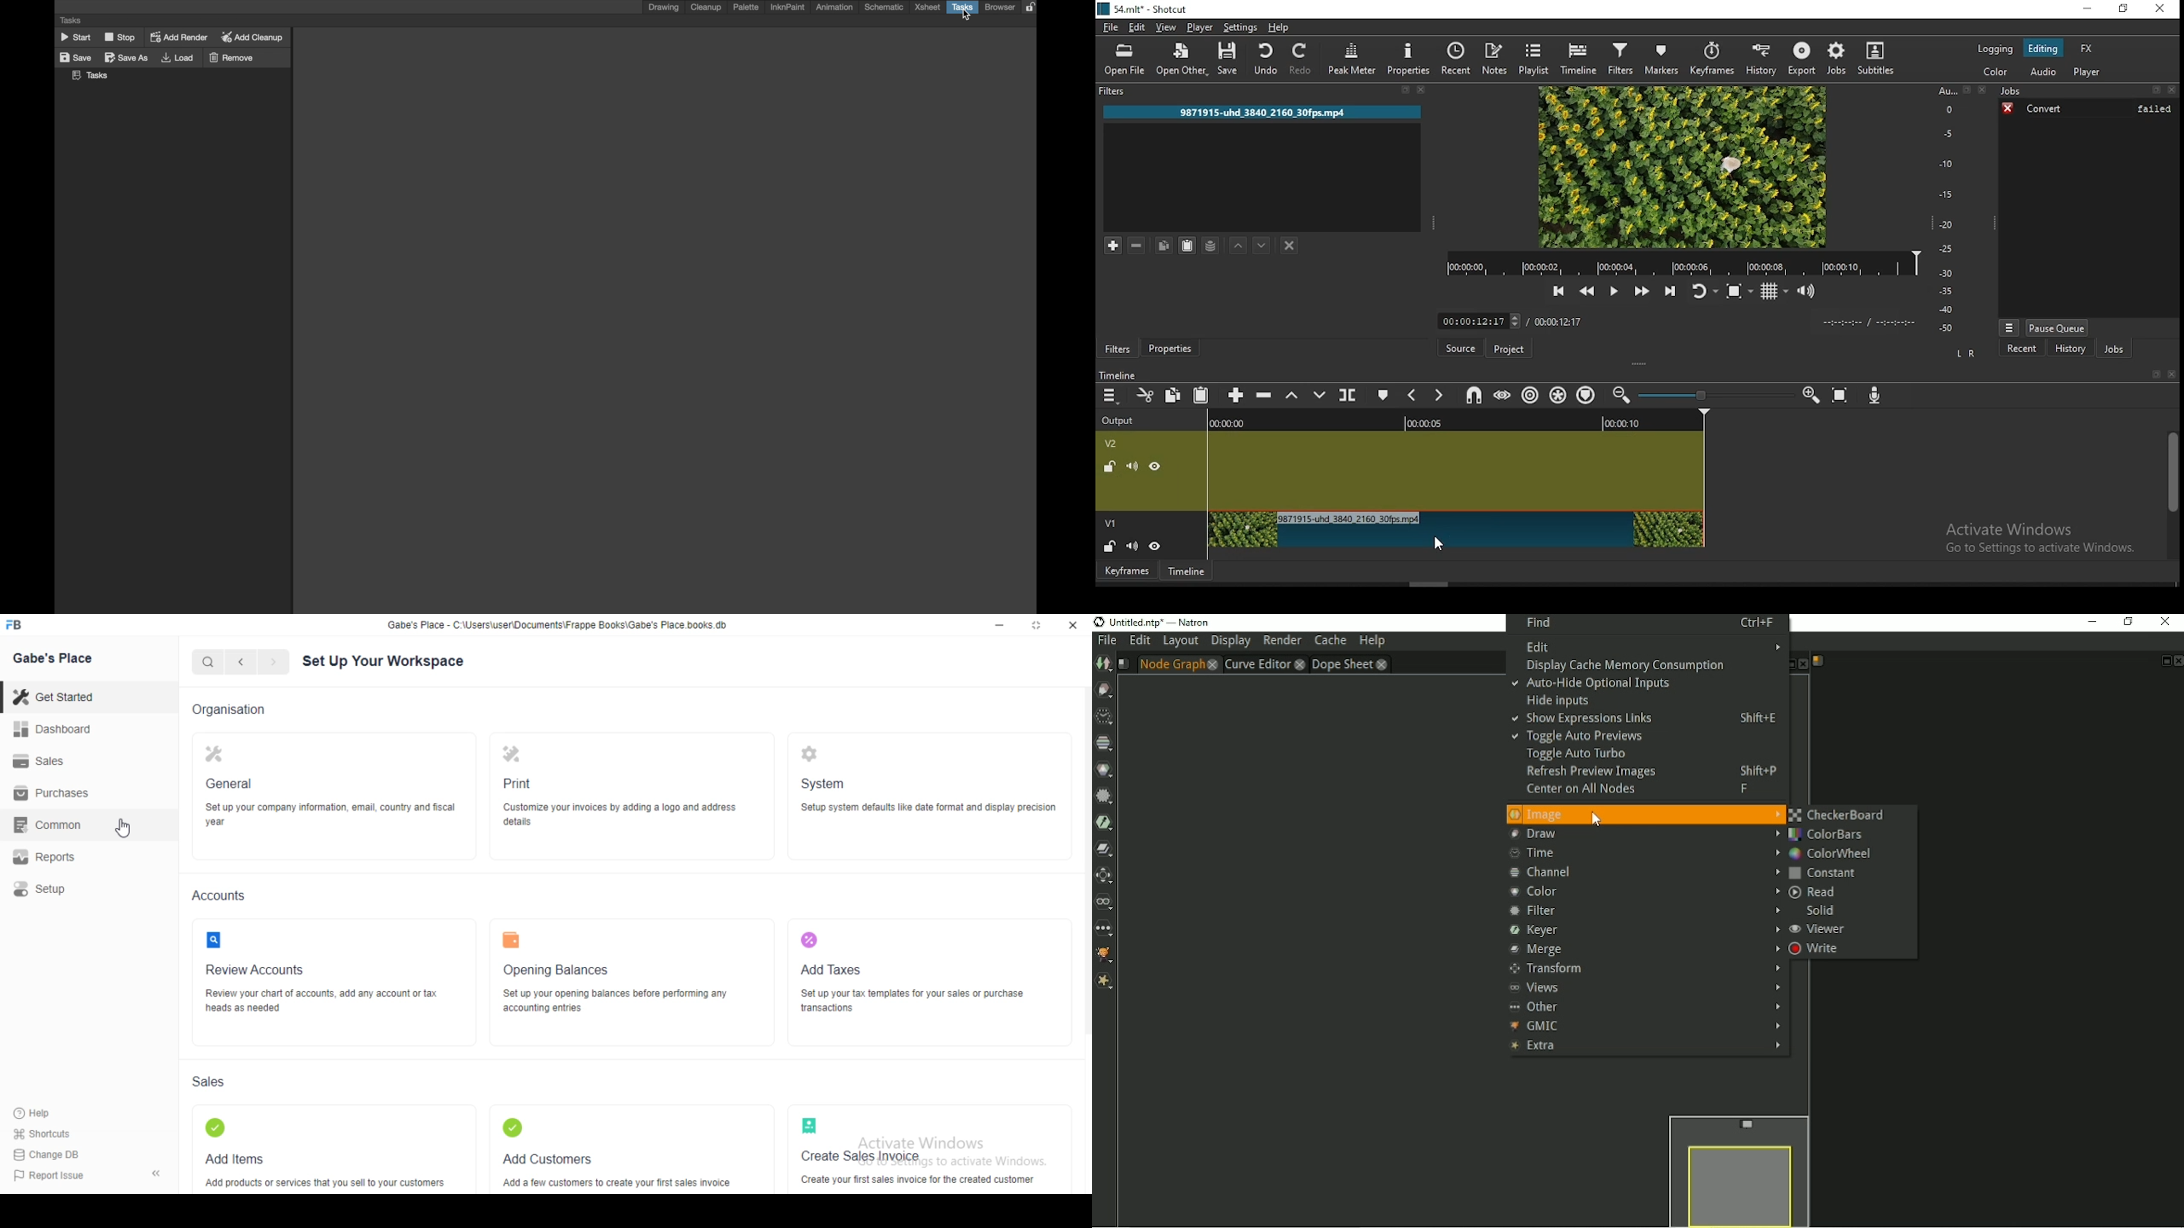 The height and width of the screenshot is (1232, 2184). What do you see at coordinates (1203, 392) in the screenshot?
I see `paste` at bounding box center [1203, 392].